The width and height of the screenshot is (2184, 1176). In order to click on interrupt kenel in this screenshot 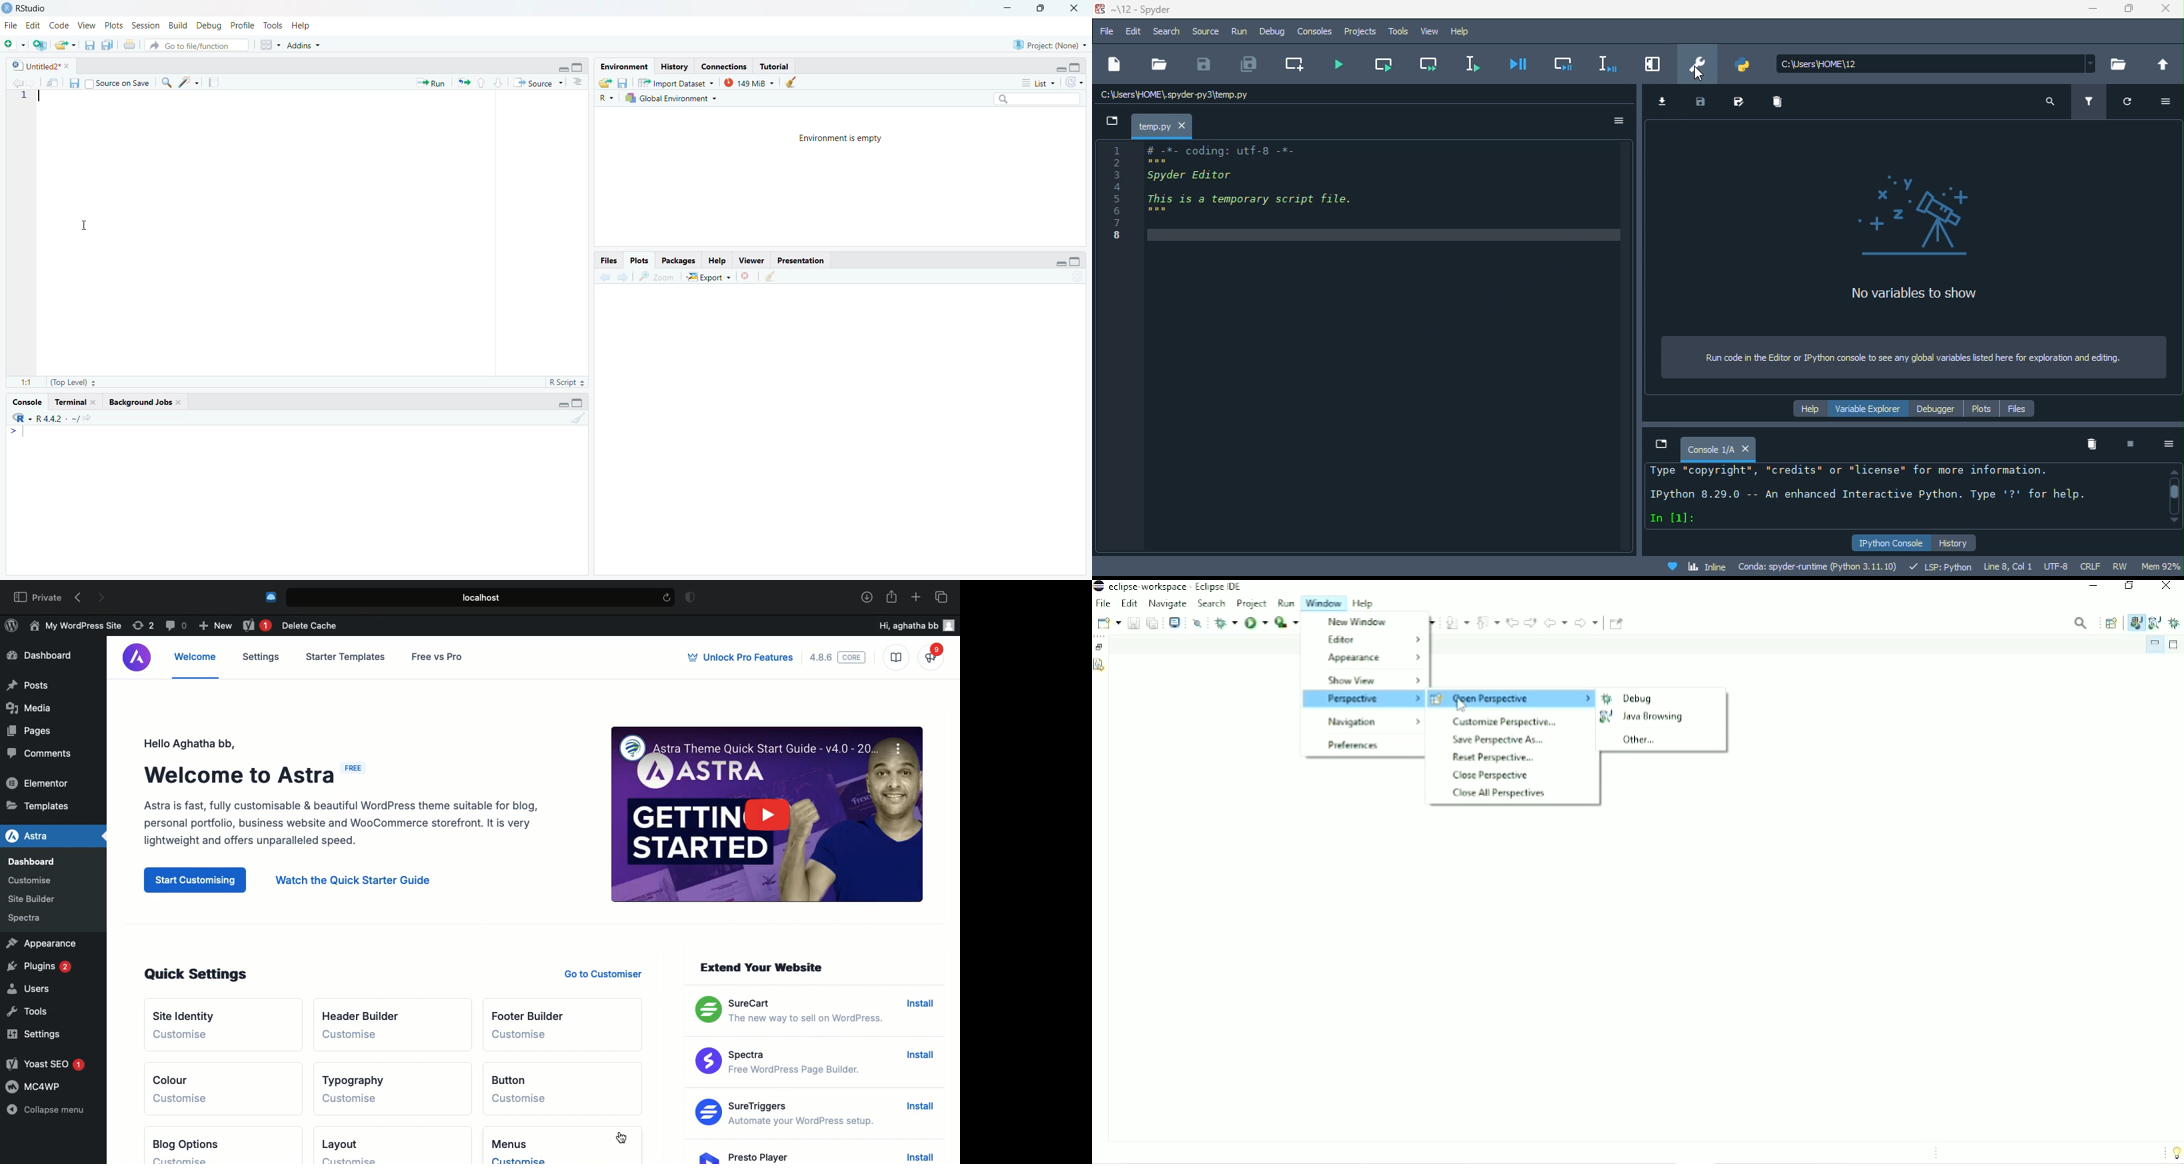, I will do `click(2124, 445)`.